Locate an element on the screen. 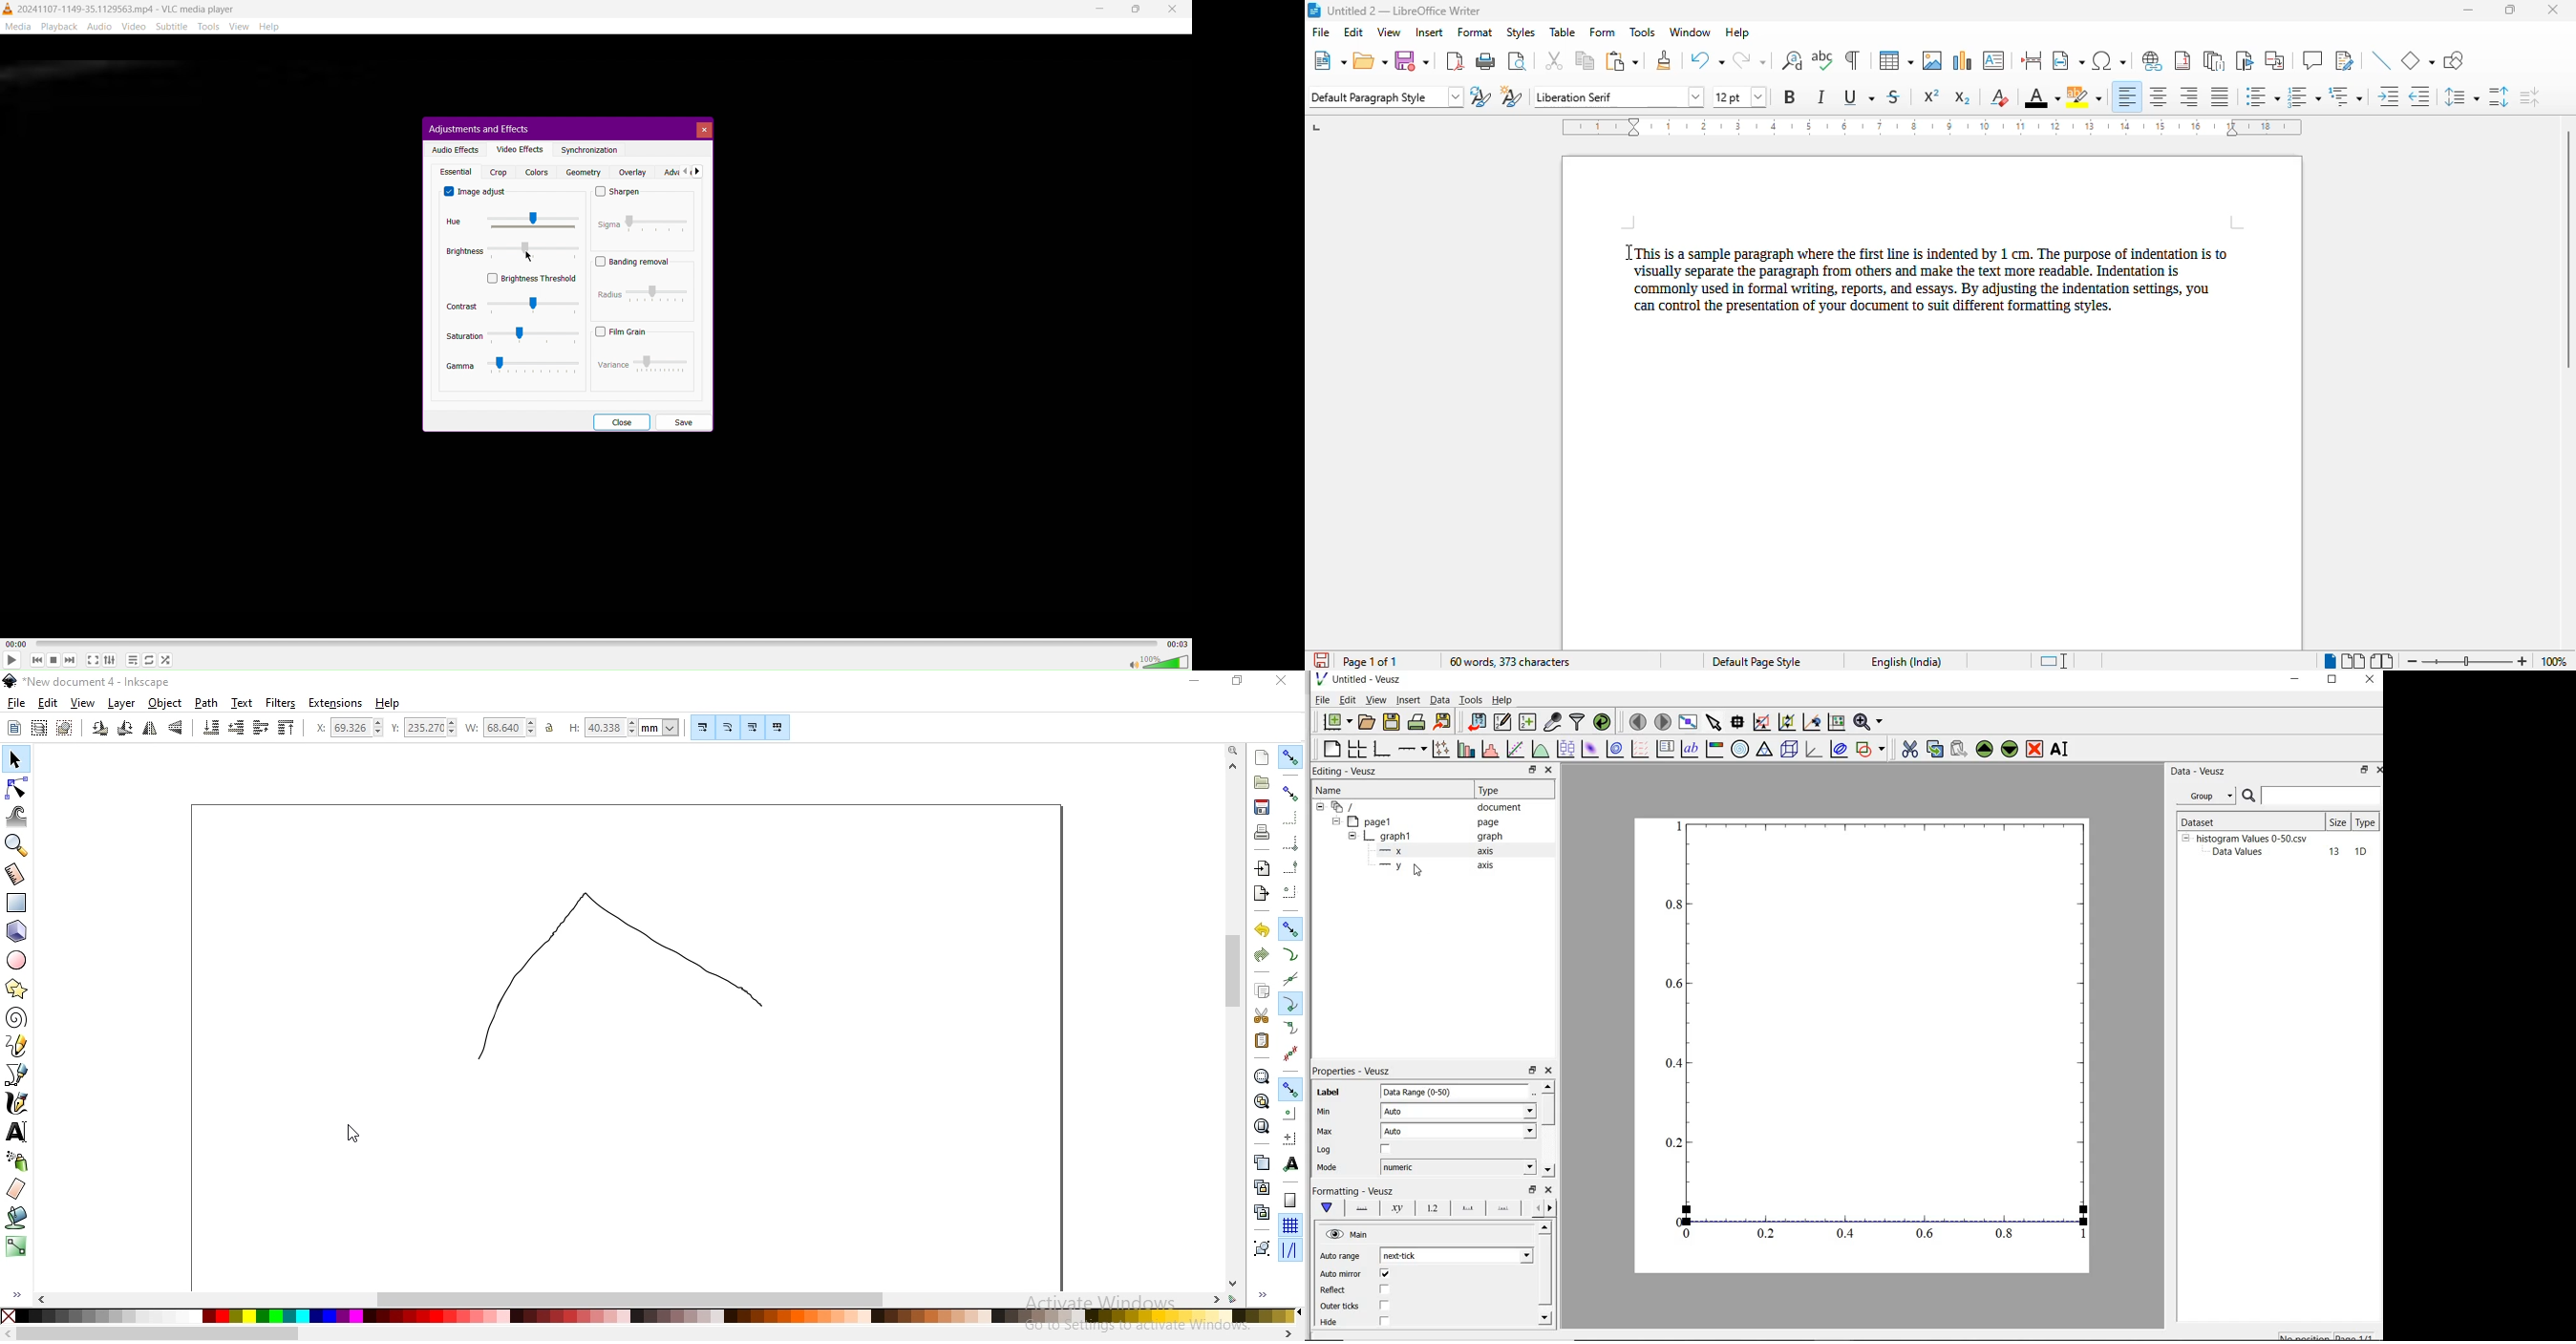 Image resolution: width=2576 pixels, height=1344 pixels. basic shapes is located at coordinates (2418, 60).